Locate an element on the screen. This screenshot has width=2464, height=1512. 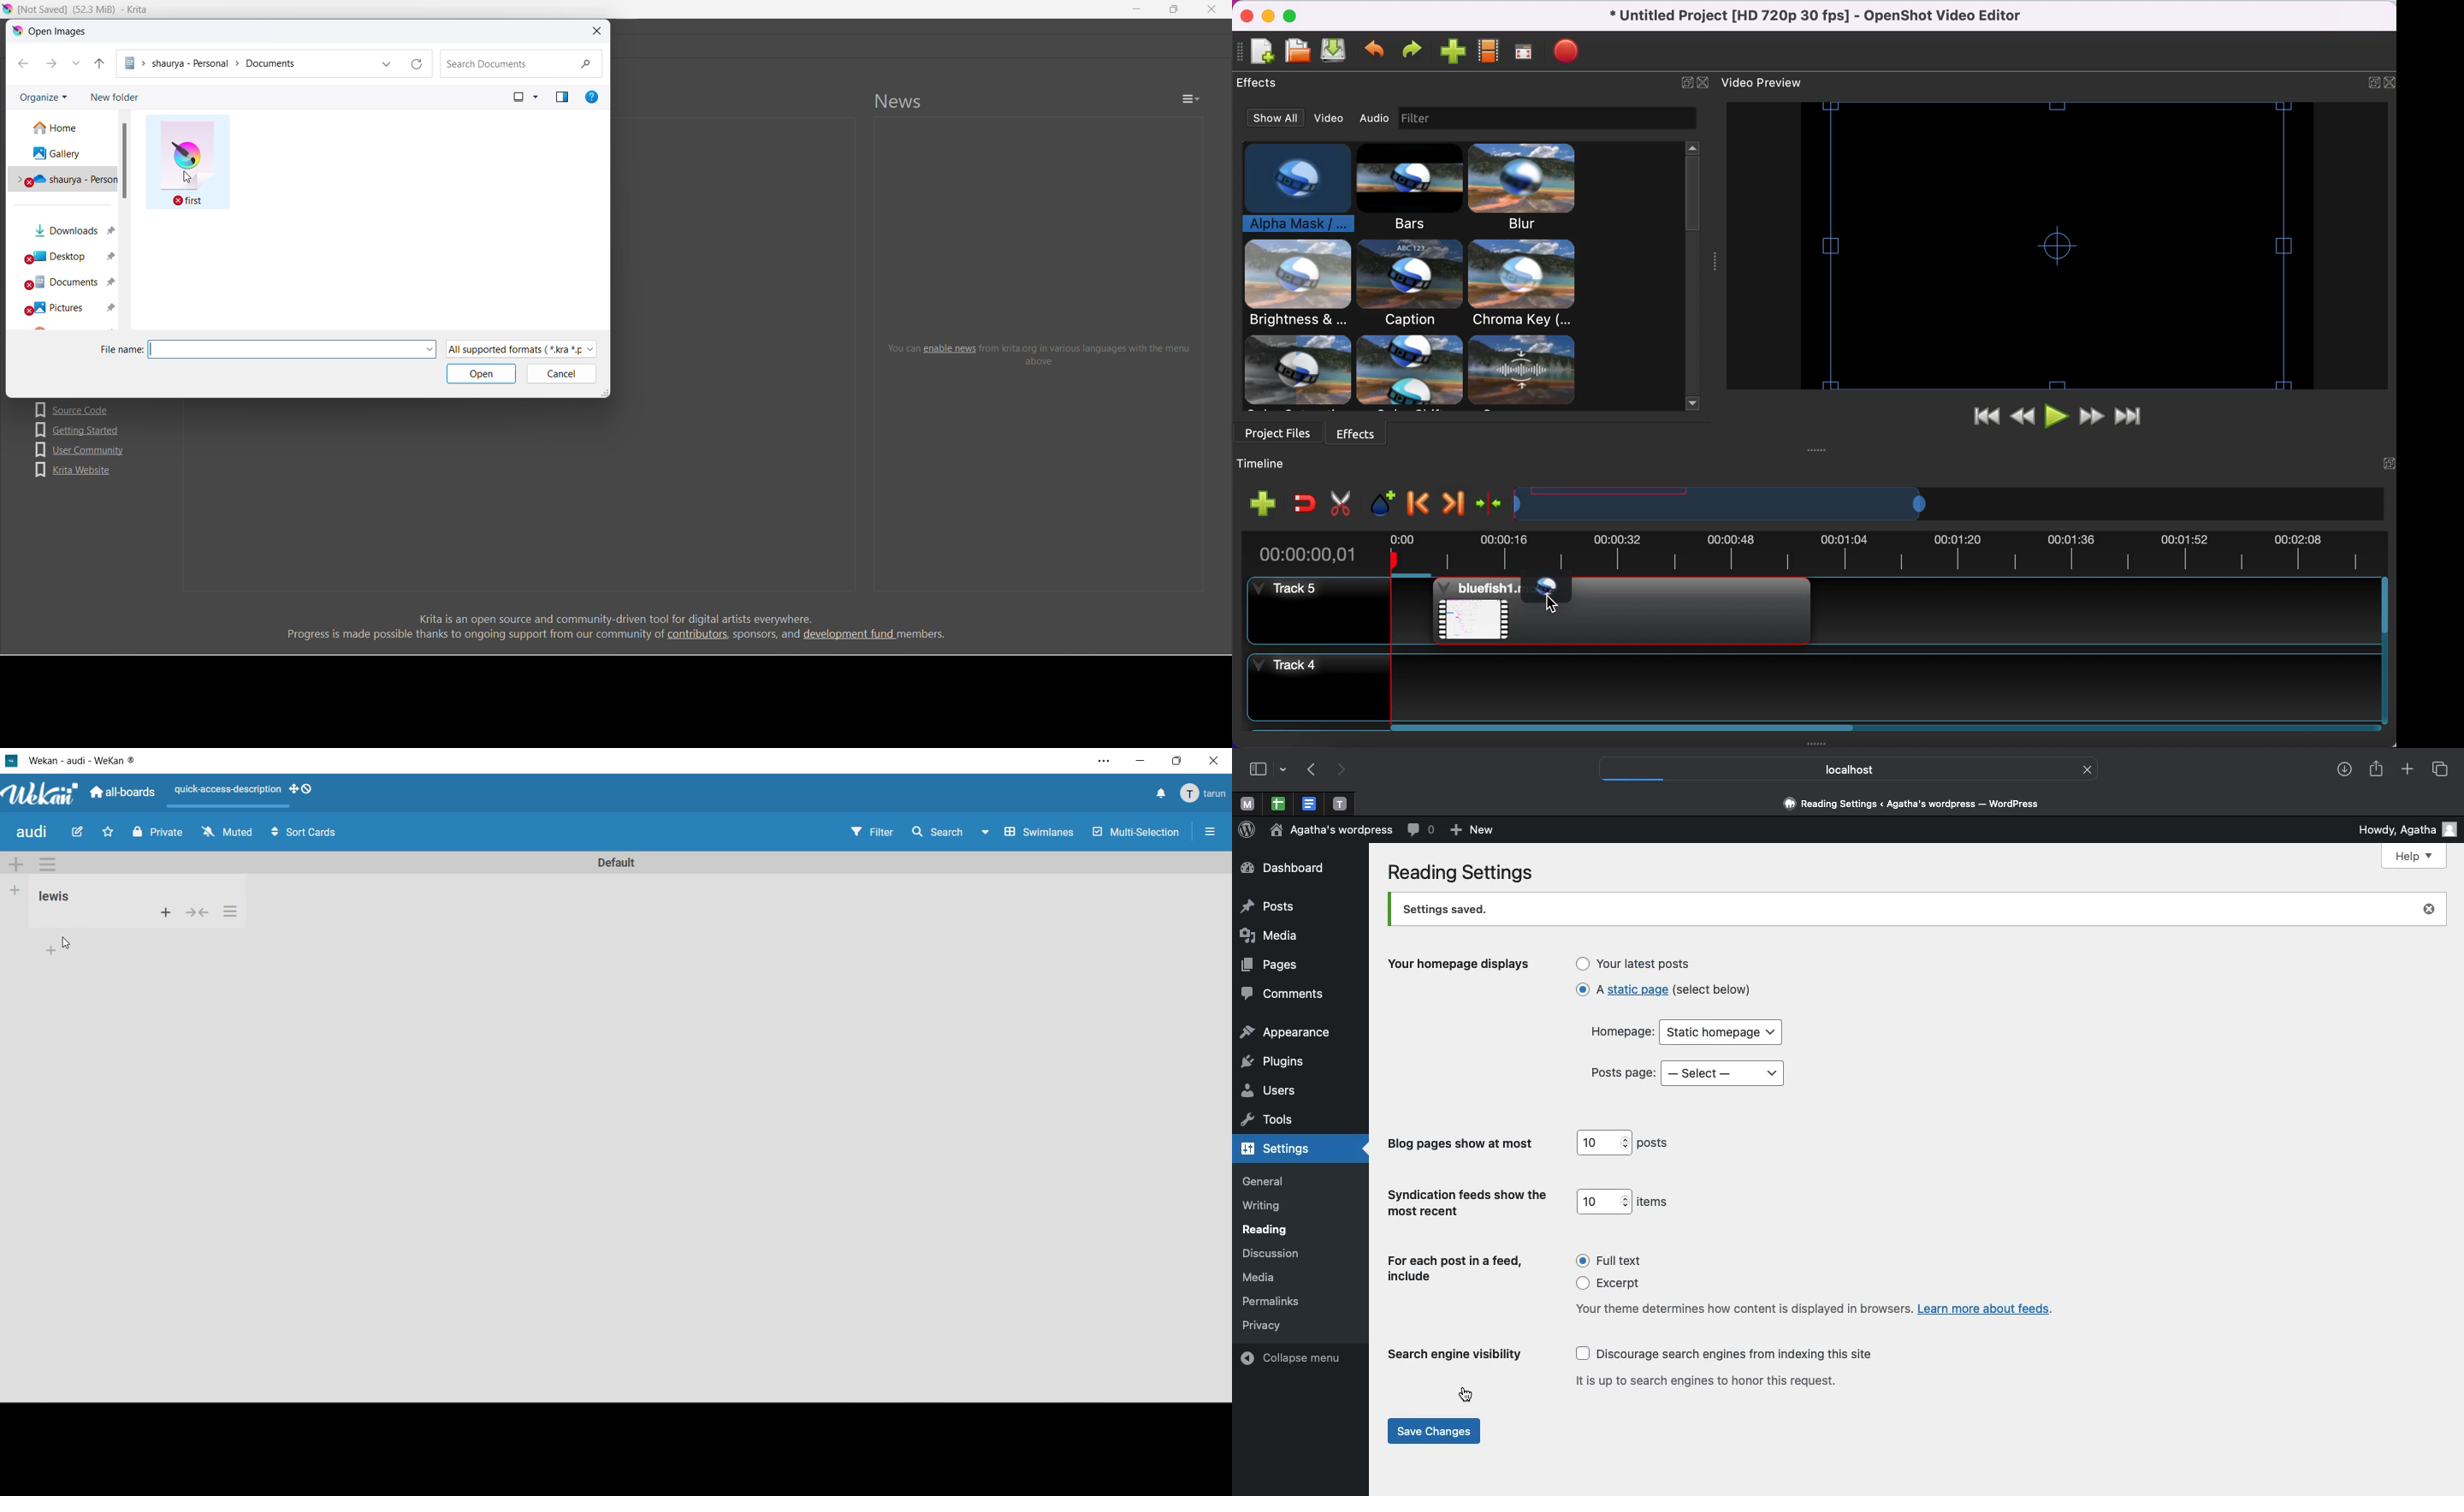
import video is located at coordinates (1452, 54).